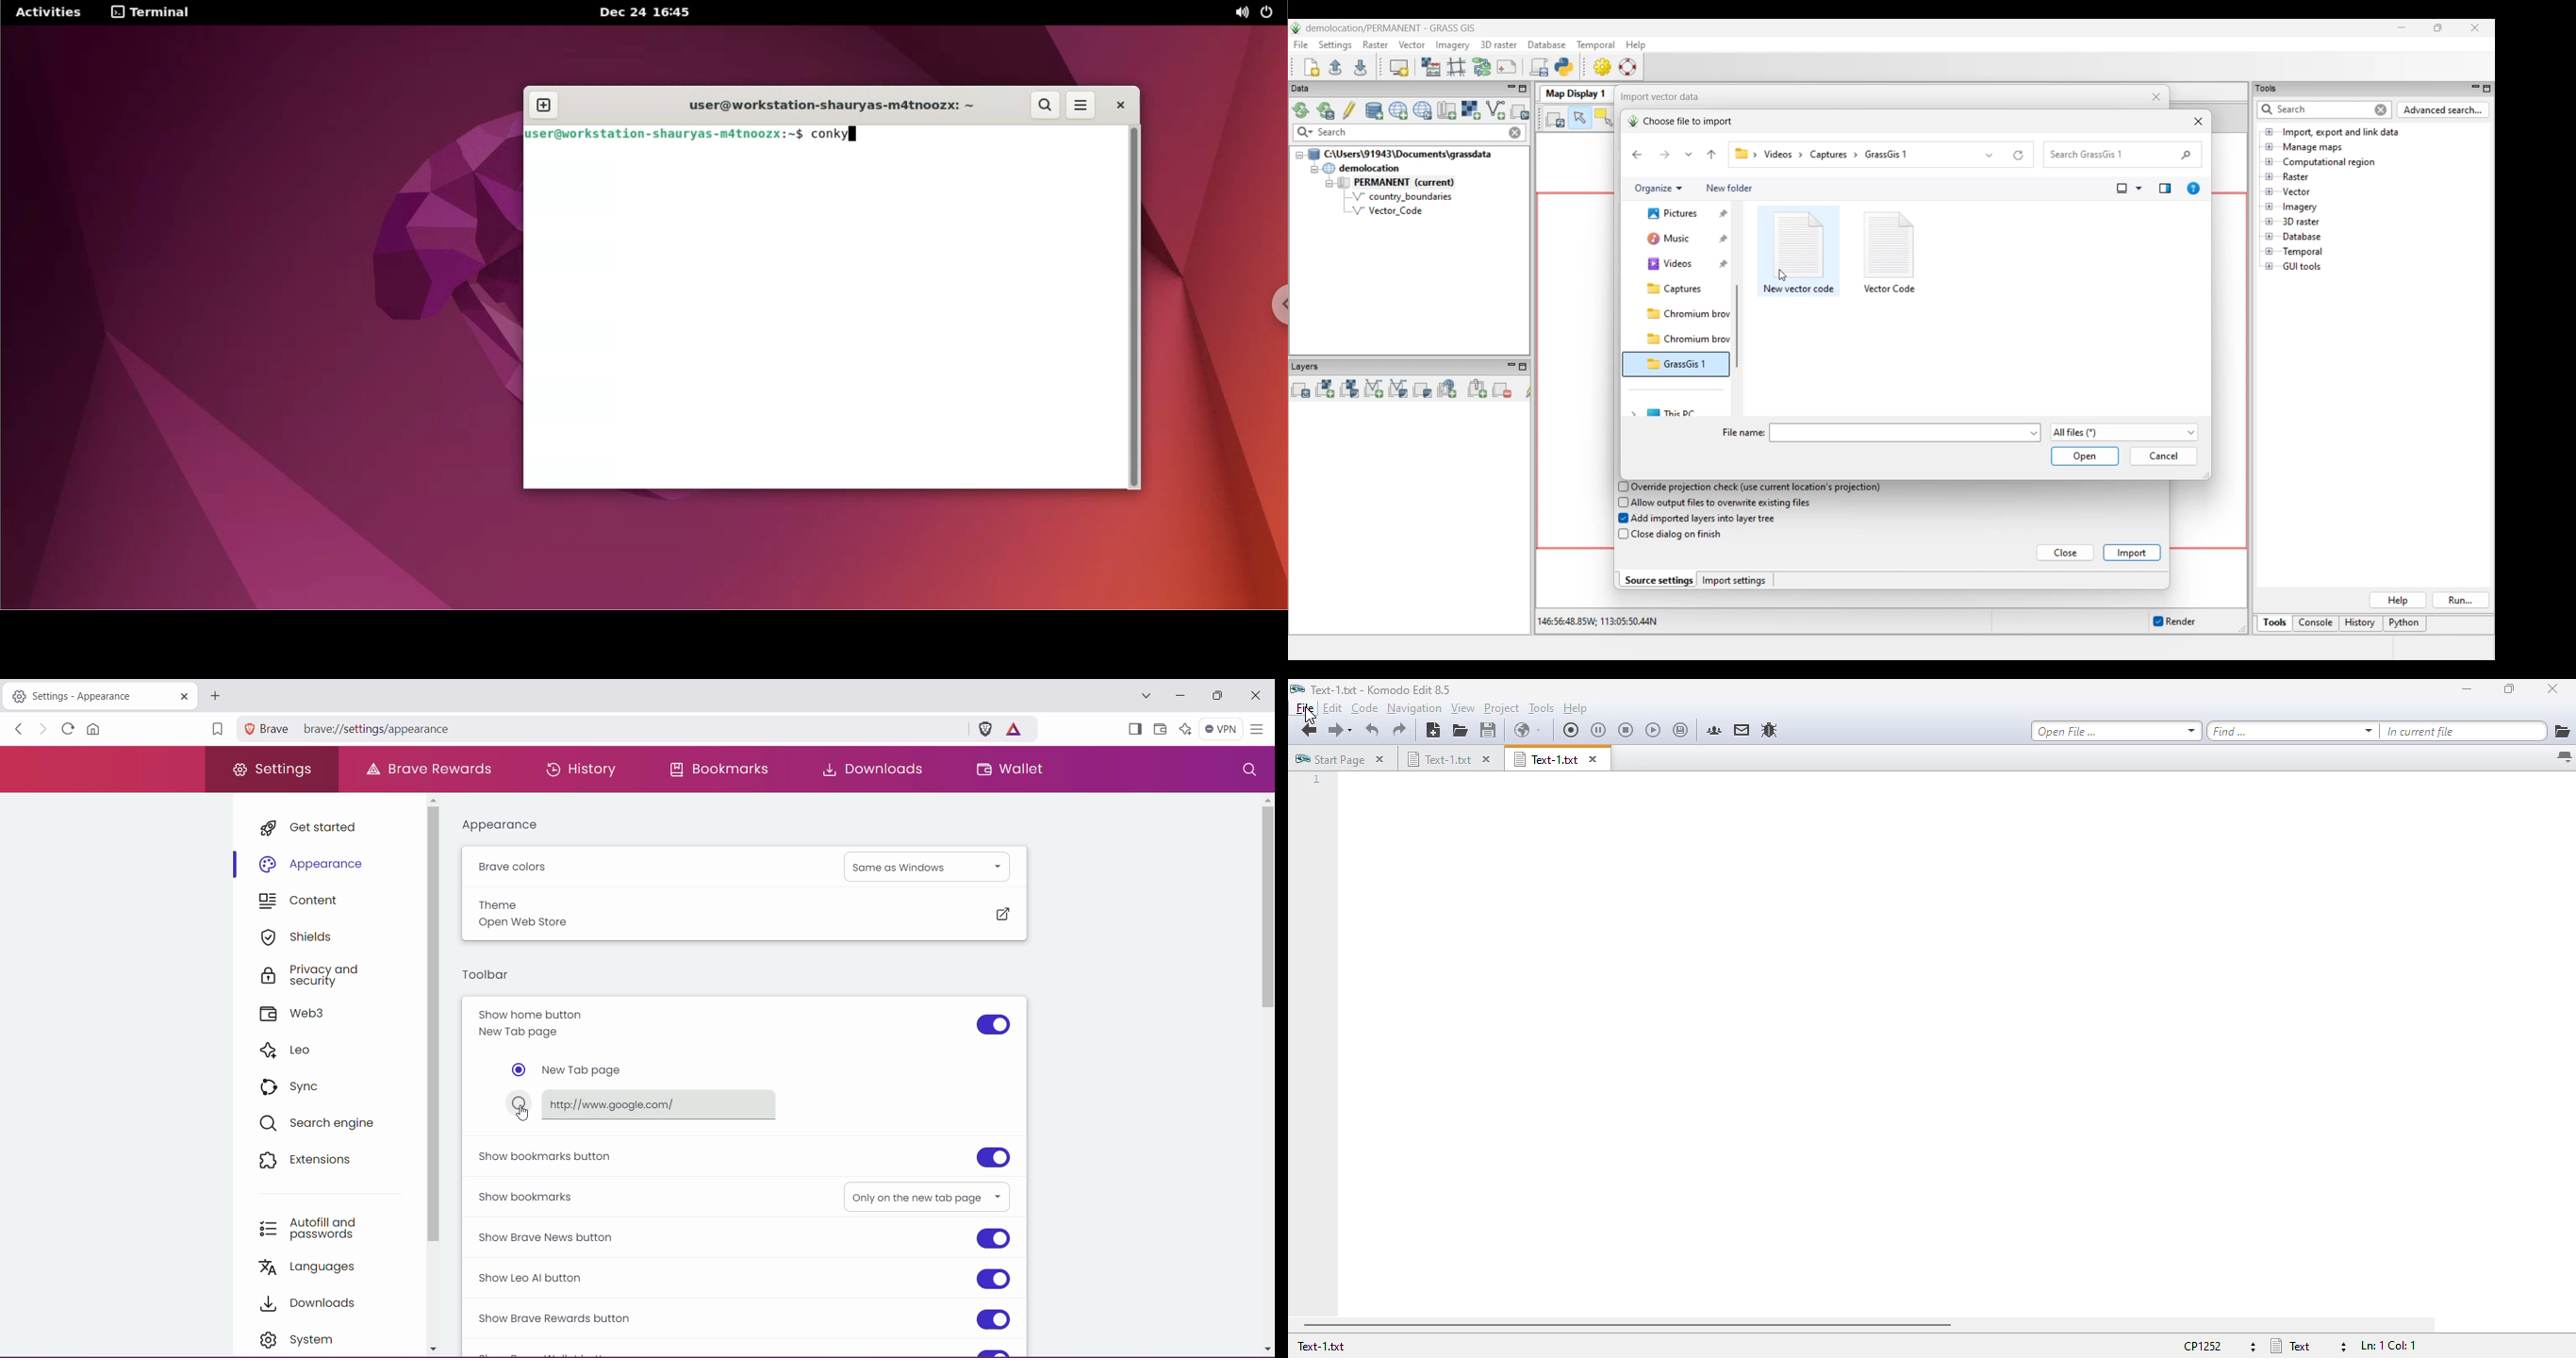  What do you see at coordinates (993, 1025) in the screenshot?
I see `Click to Show enable - Show Home Button` at bounding box center [993, 1025].